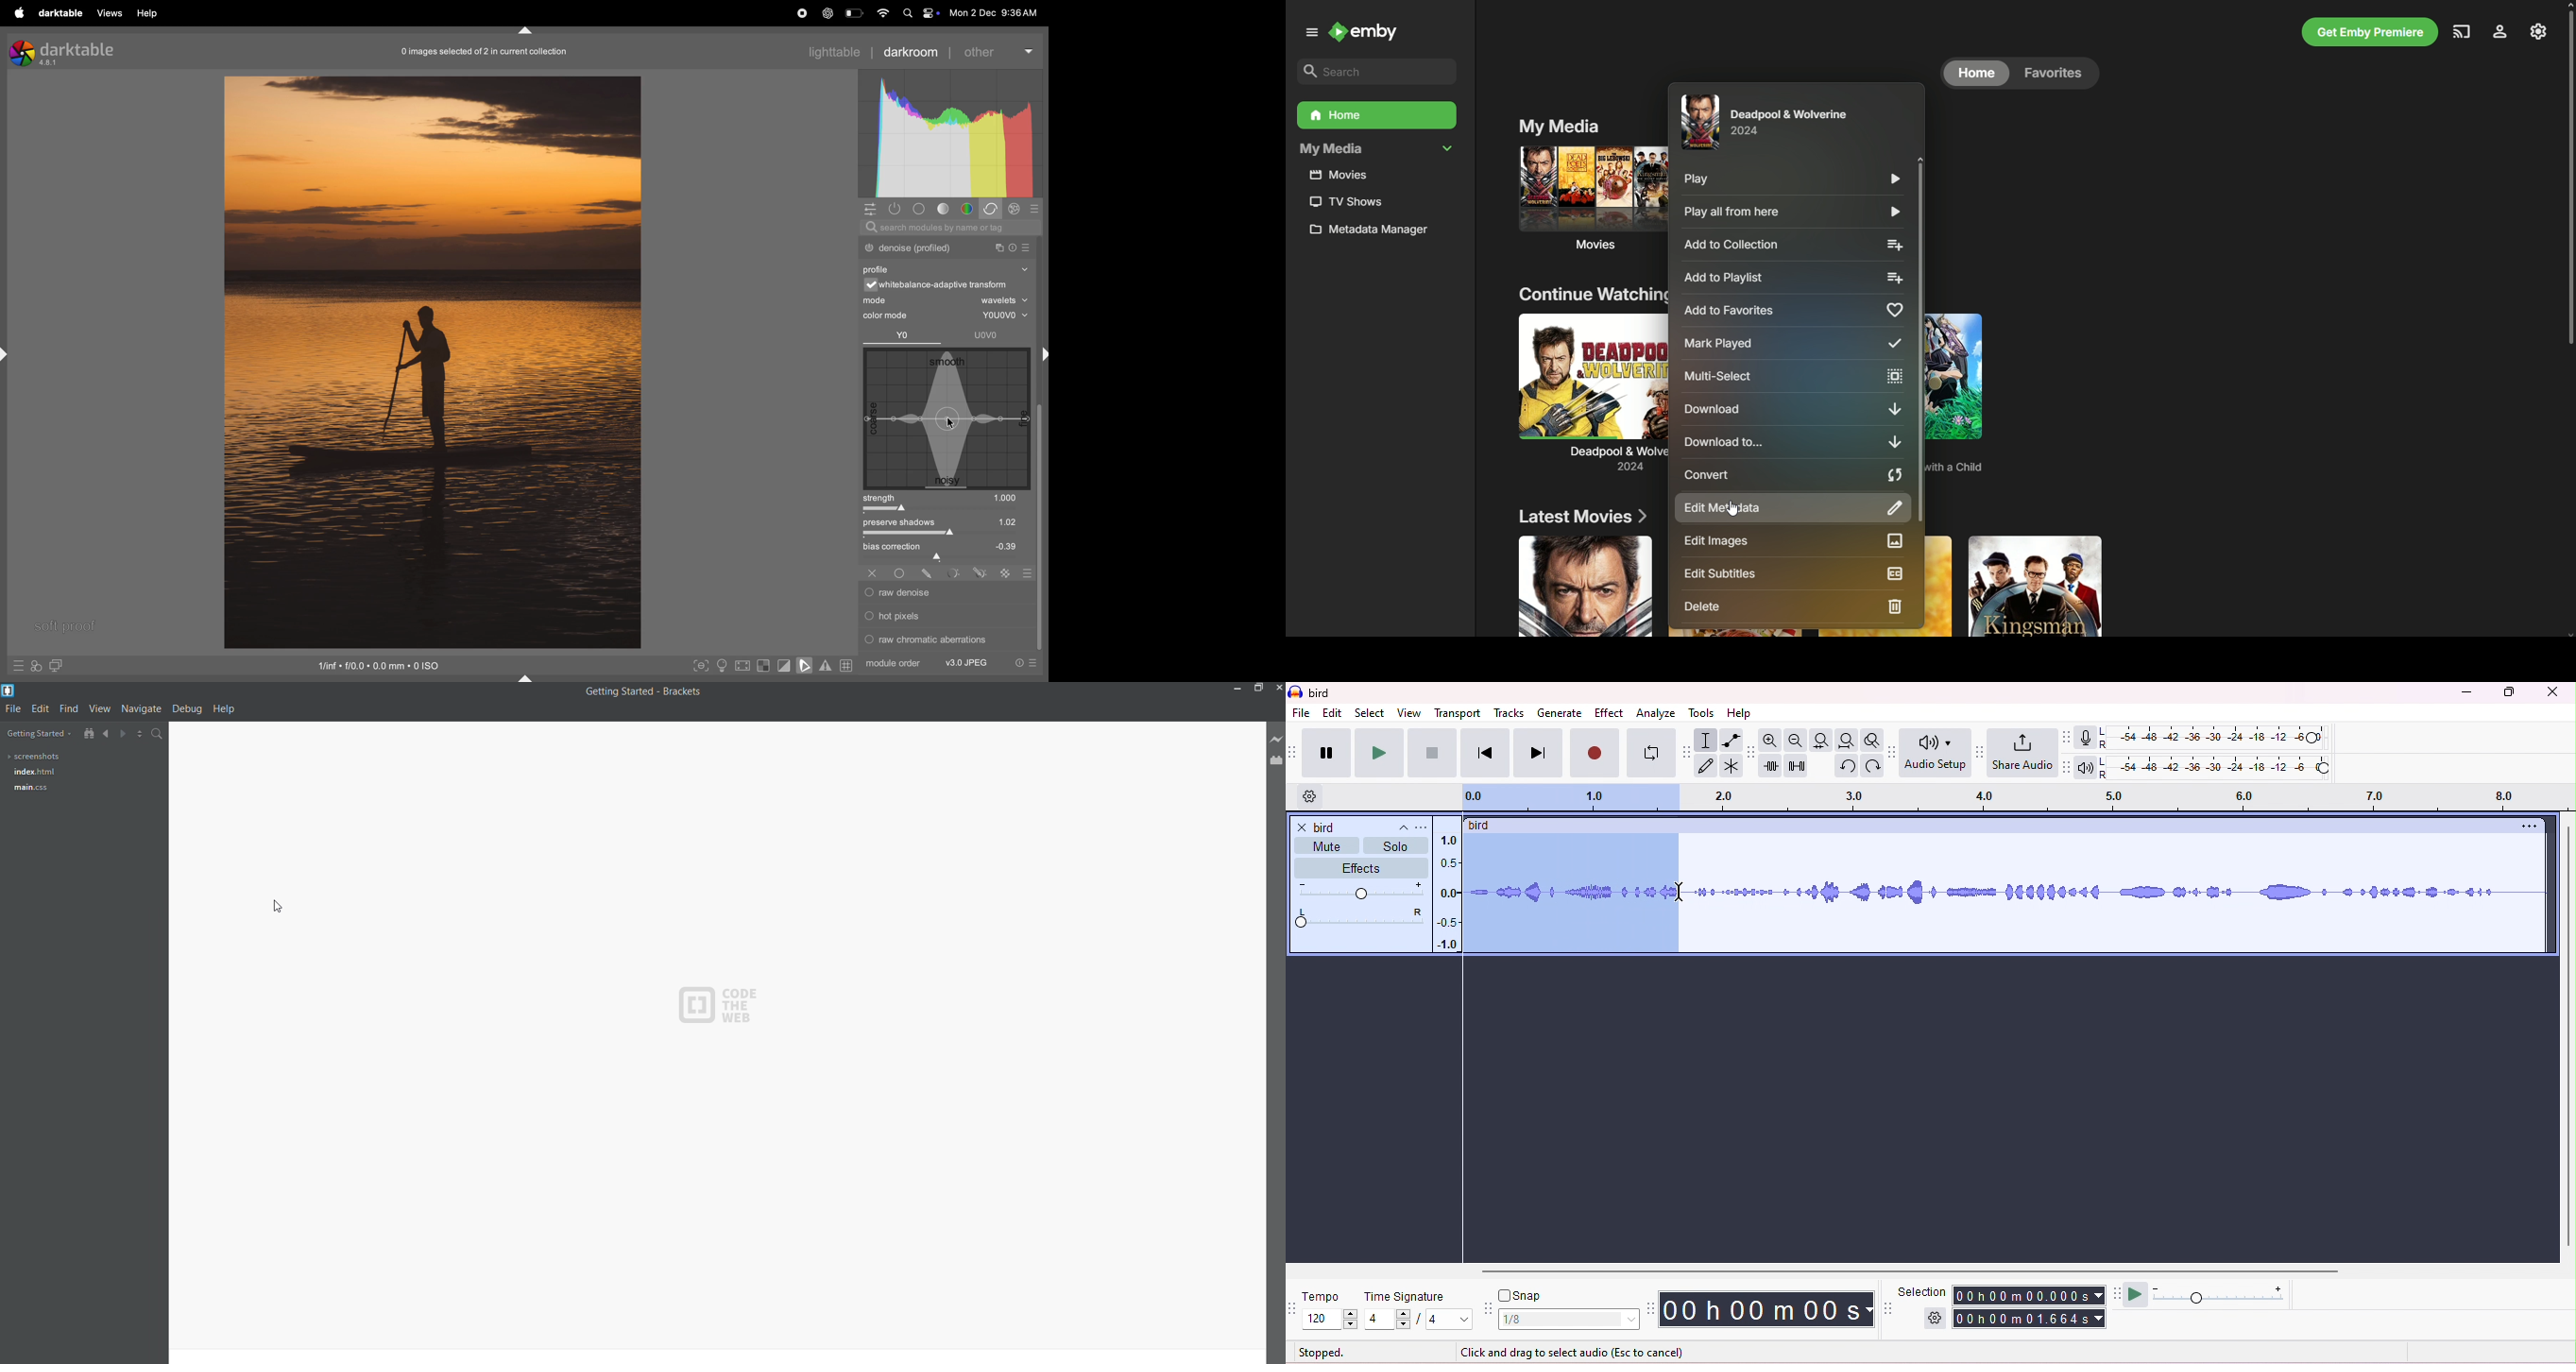  What do you see at coordinates (135, 735) in the screenshot?
I see `split` at bounding box center [135, 735].